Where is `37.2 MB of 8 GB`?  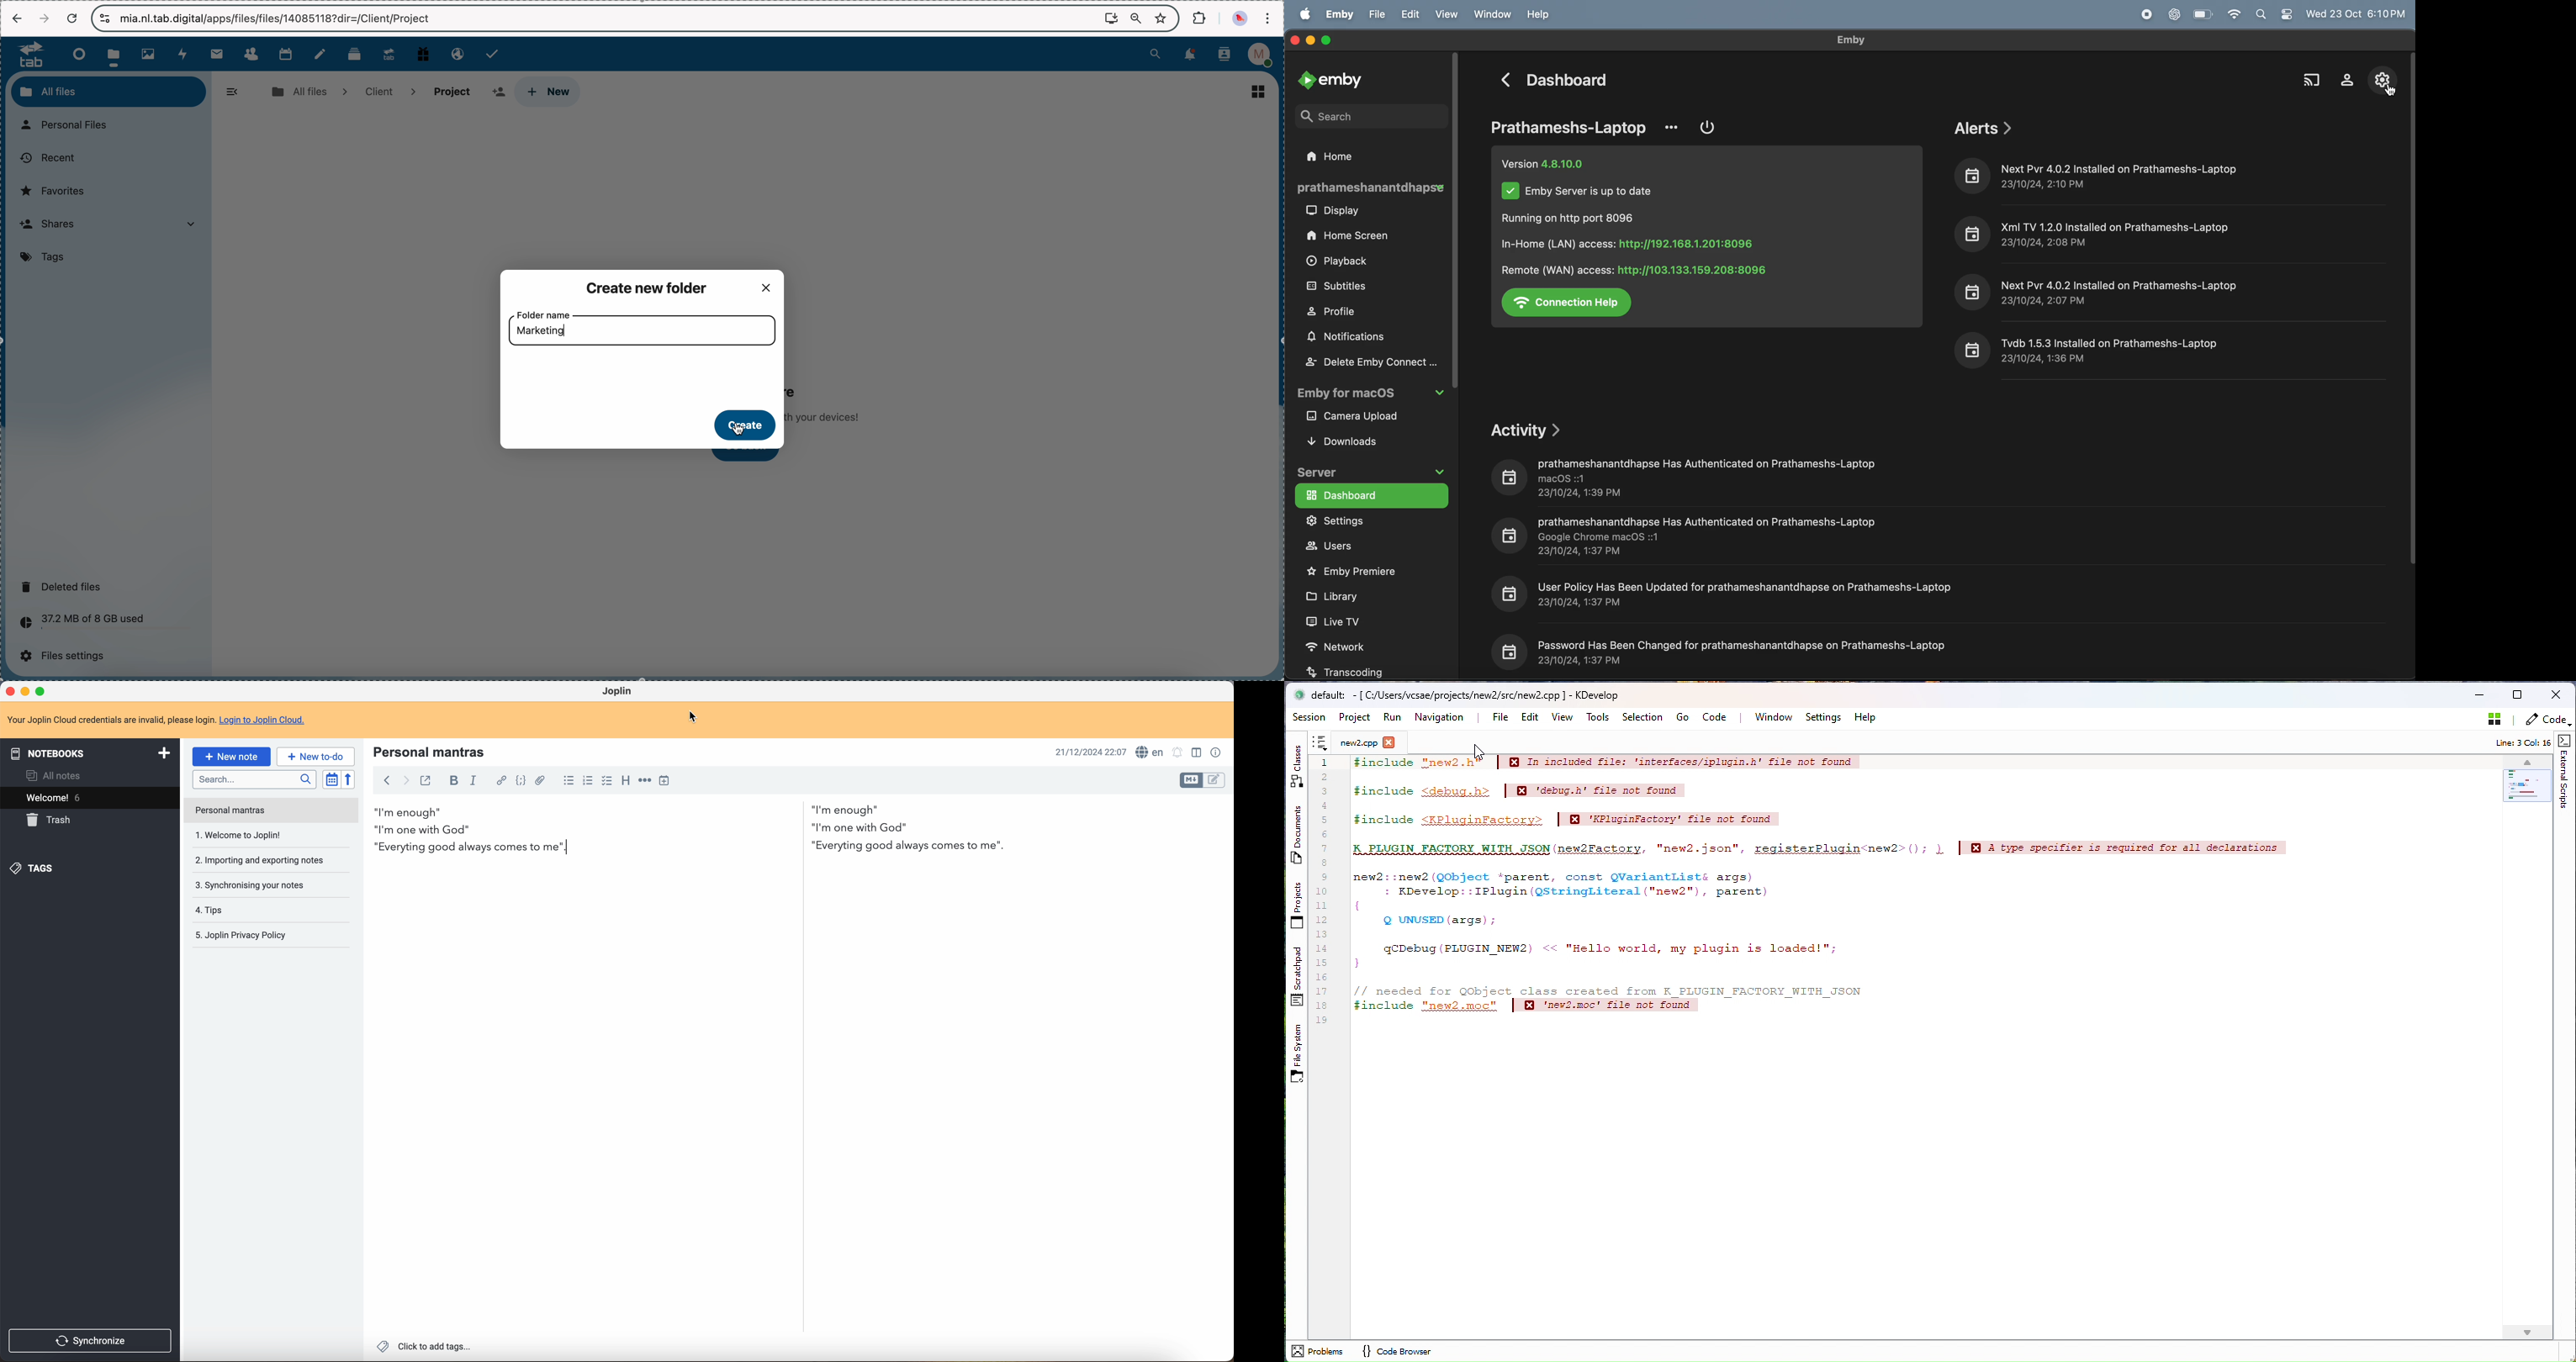
37.2 MB of 8 GB is located at coordinates (79, 624).